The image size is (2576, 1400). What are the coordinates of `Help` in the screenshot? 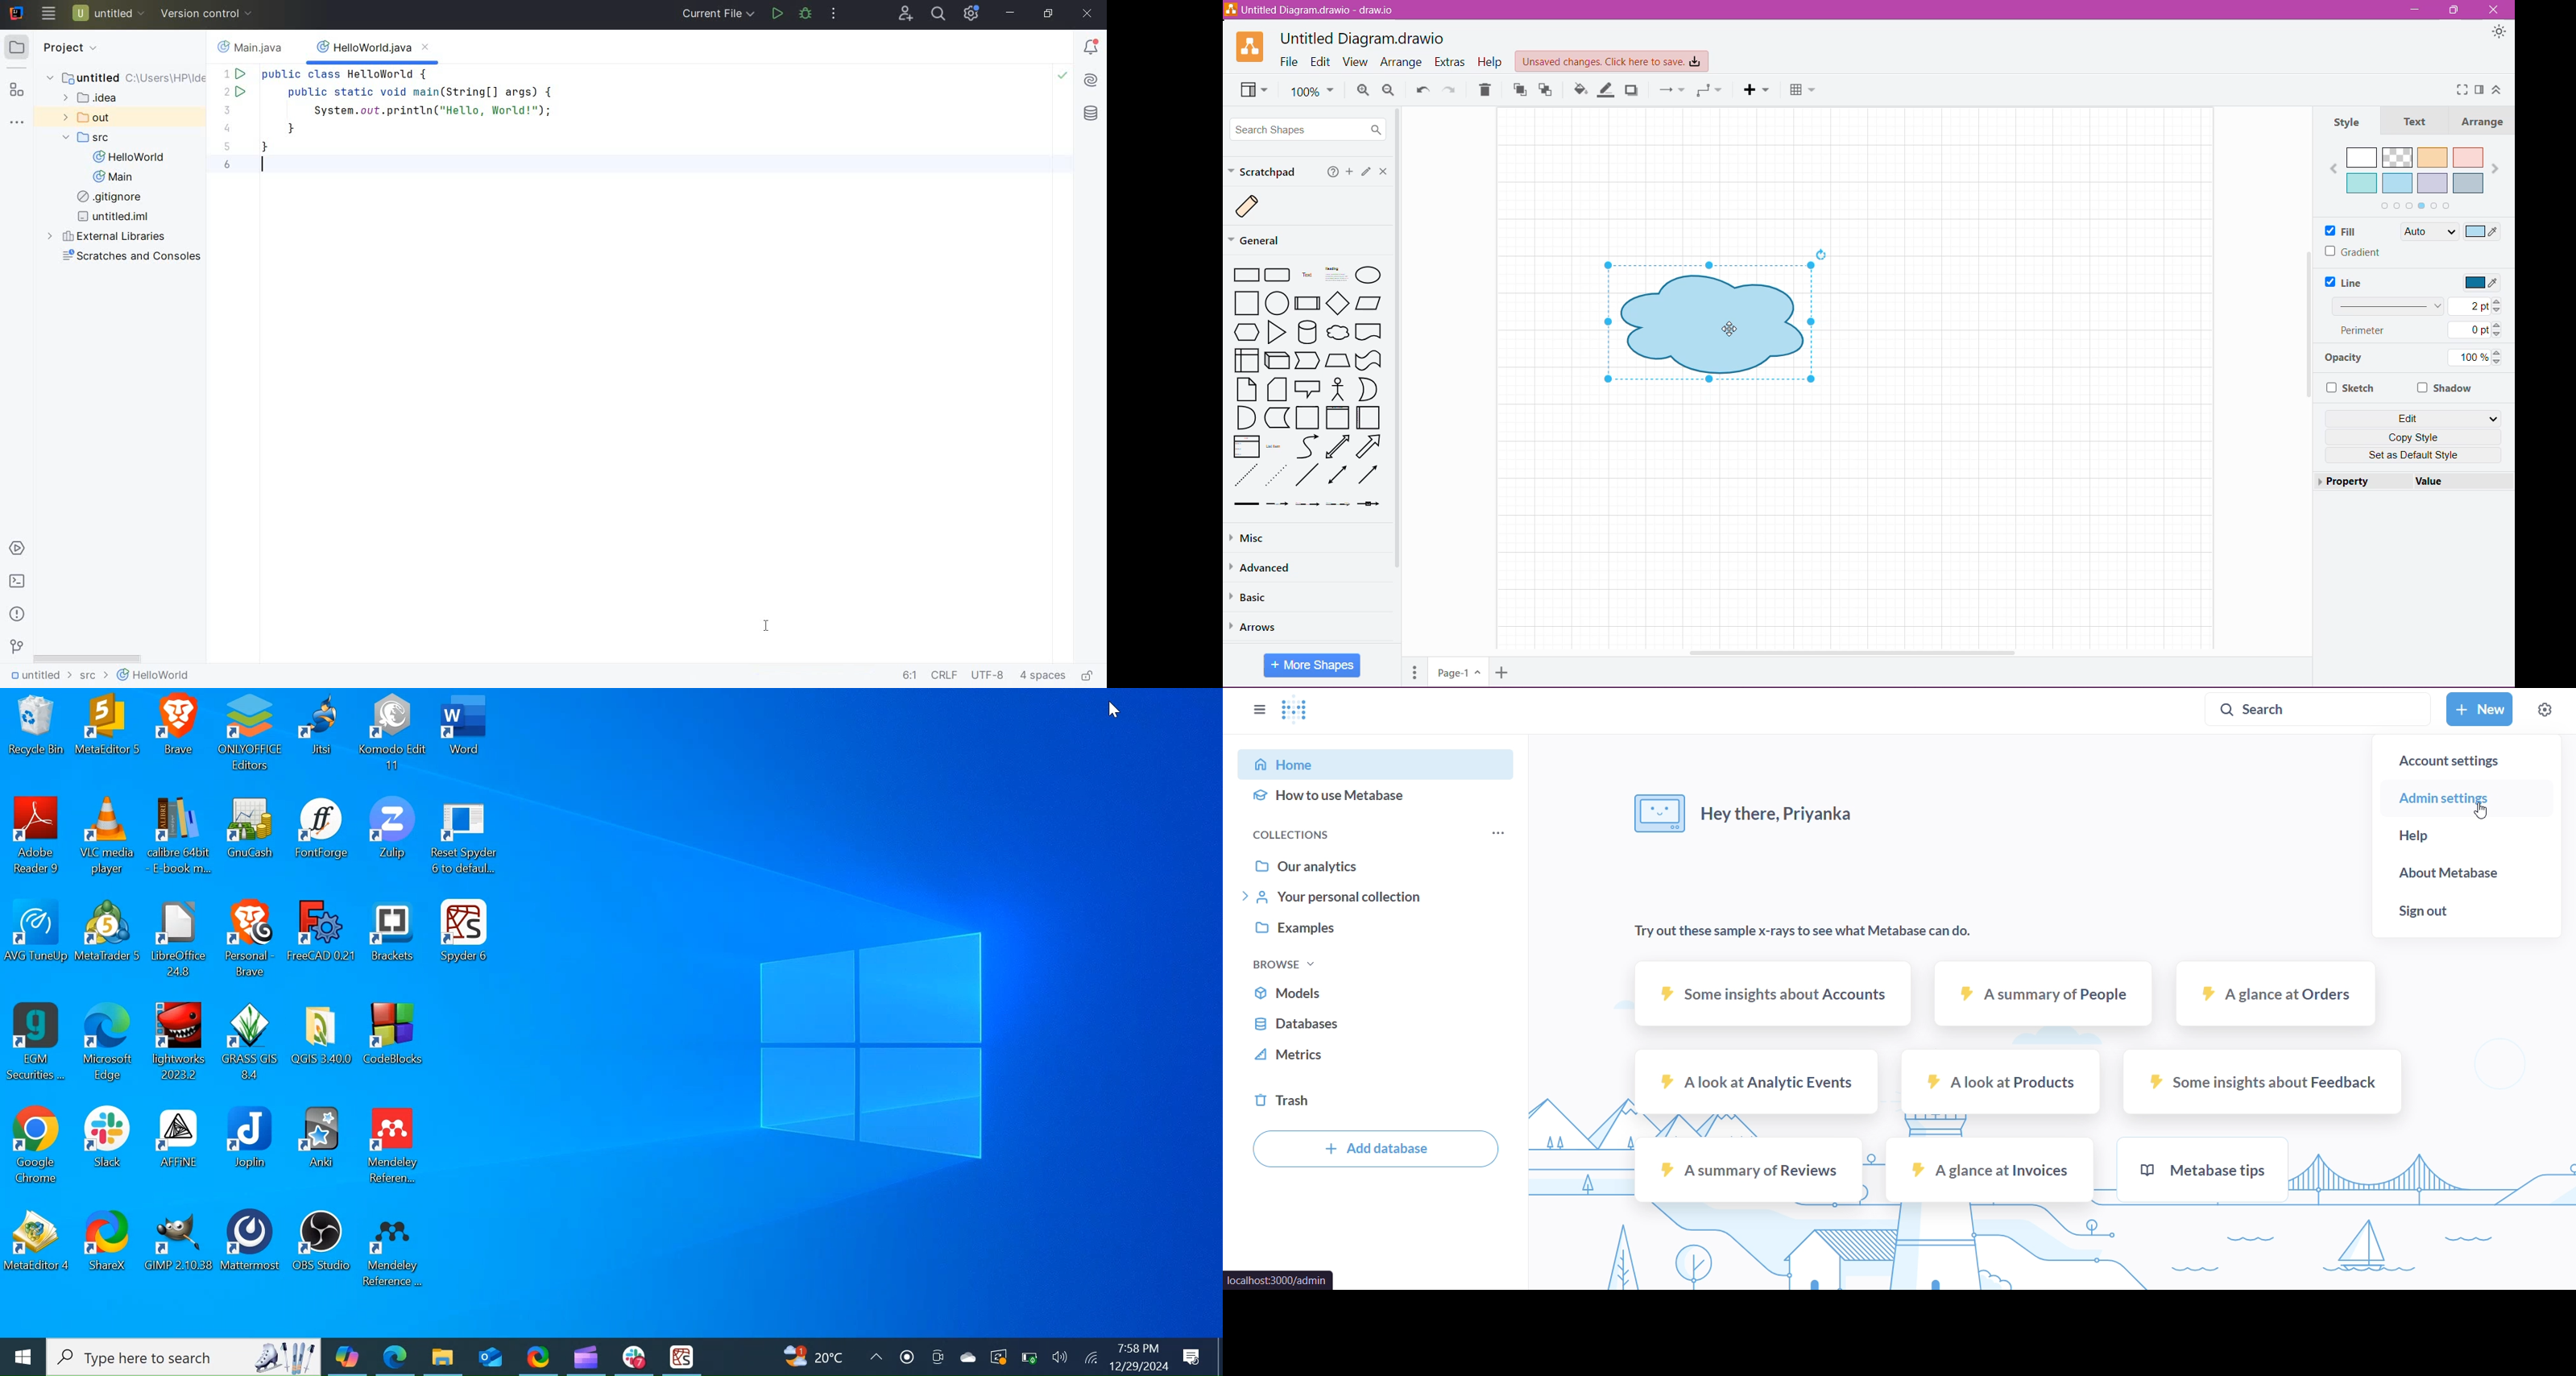 It's located at (1491, 63).